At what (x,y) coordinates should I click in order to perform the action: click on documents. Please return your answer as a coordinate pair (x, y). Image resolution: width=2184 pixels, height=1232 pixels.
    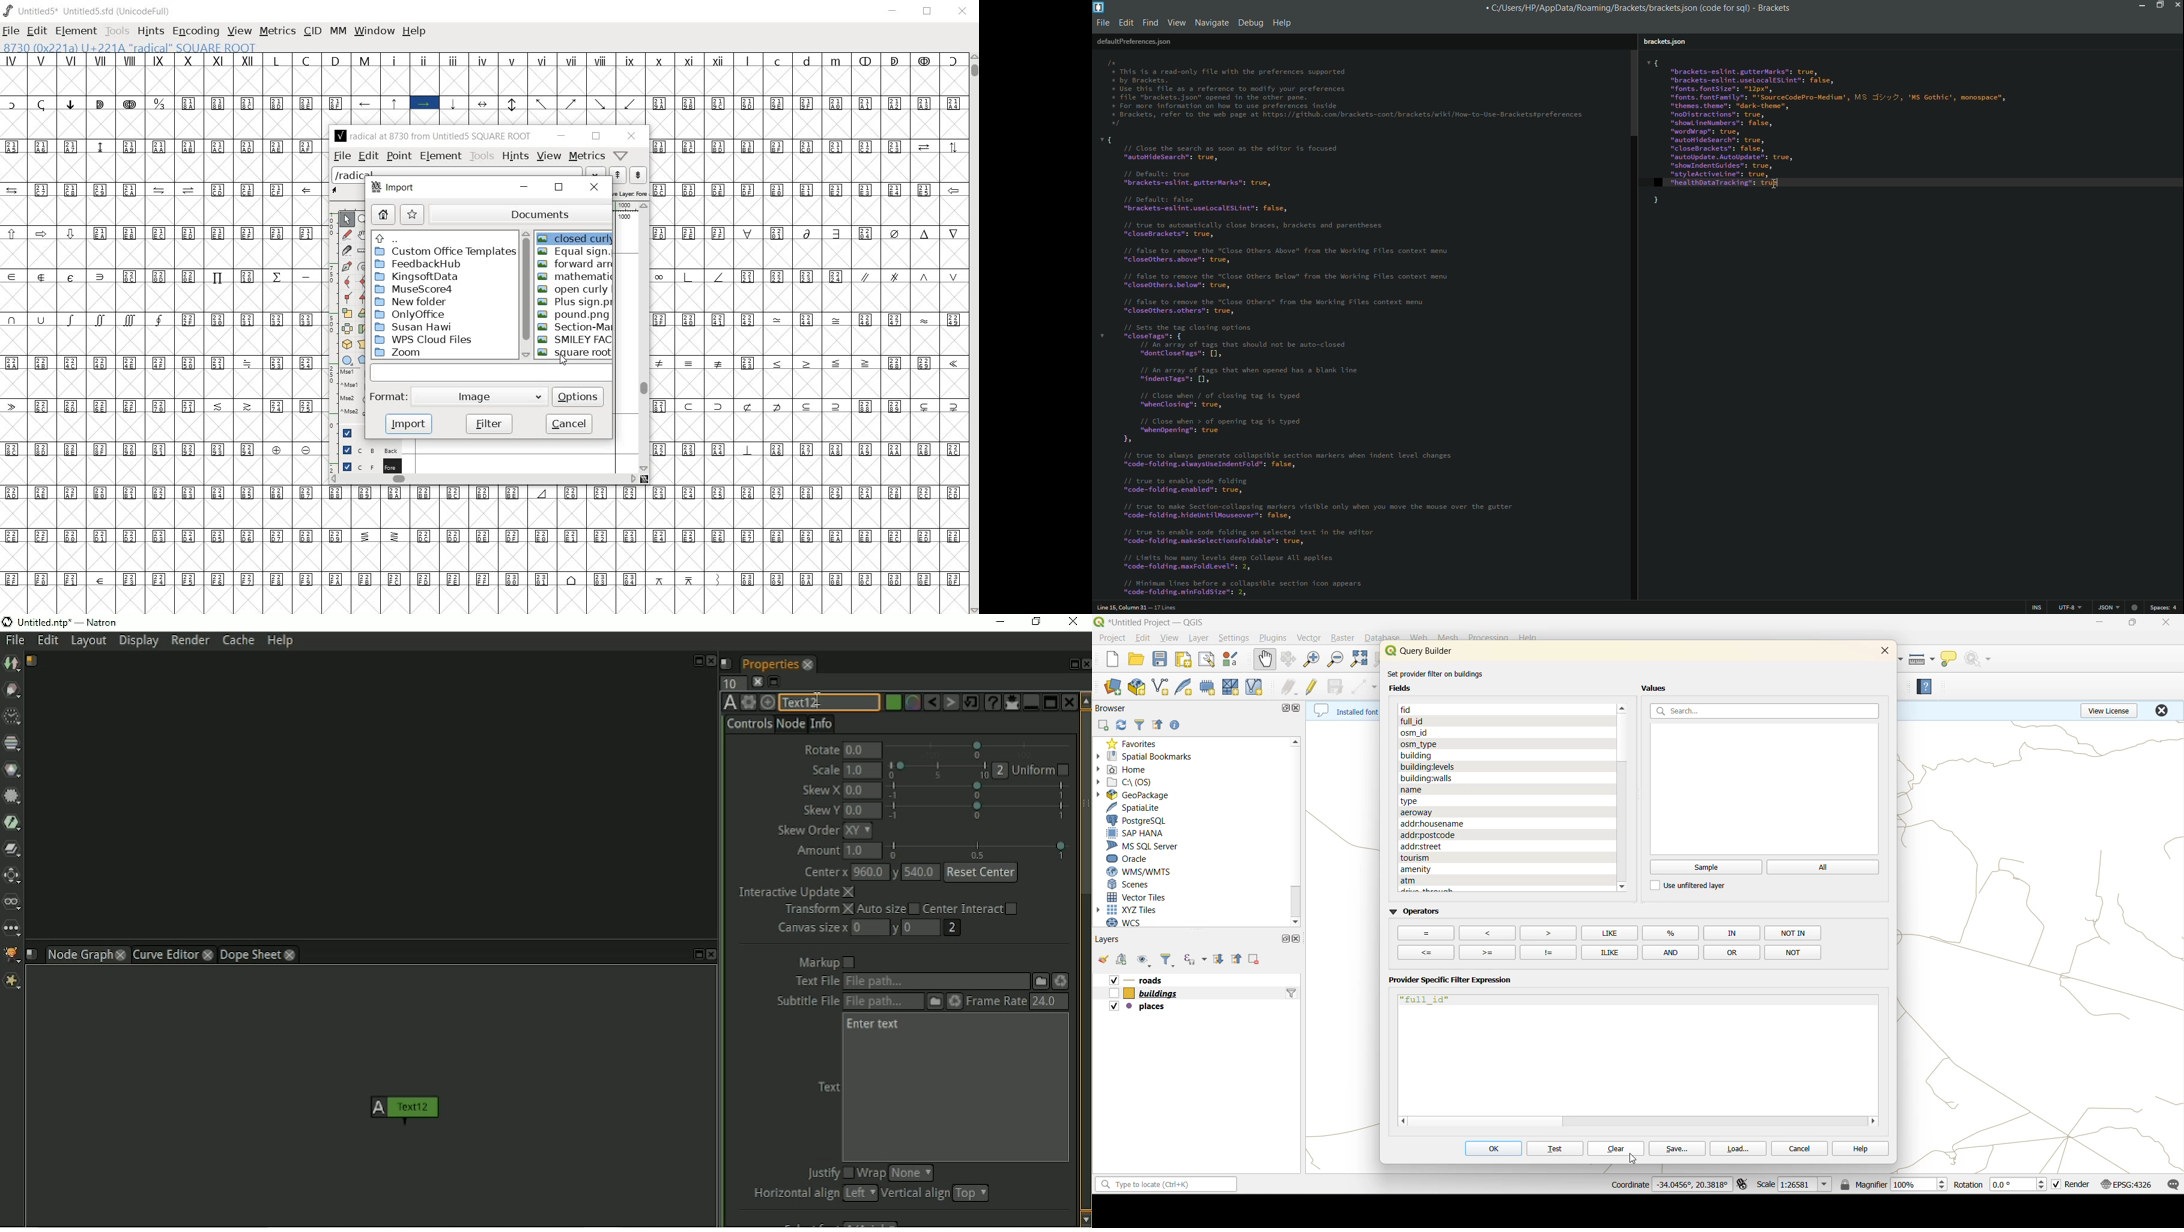
    Looking at the image, I should click on (520, 212).